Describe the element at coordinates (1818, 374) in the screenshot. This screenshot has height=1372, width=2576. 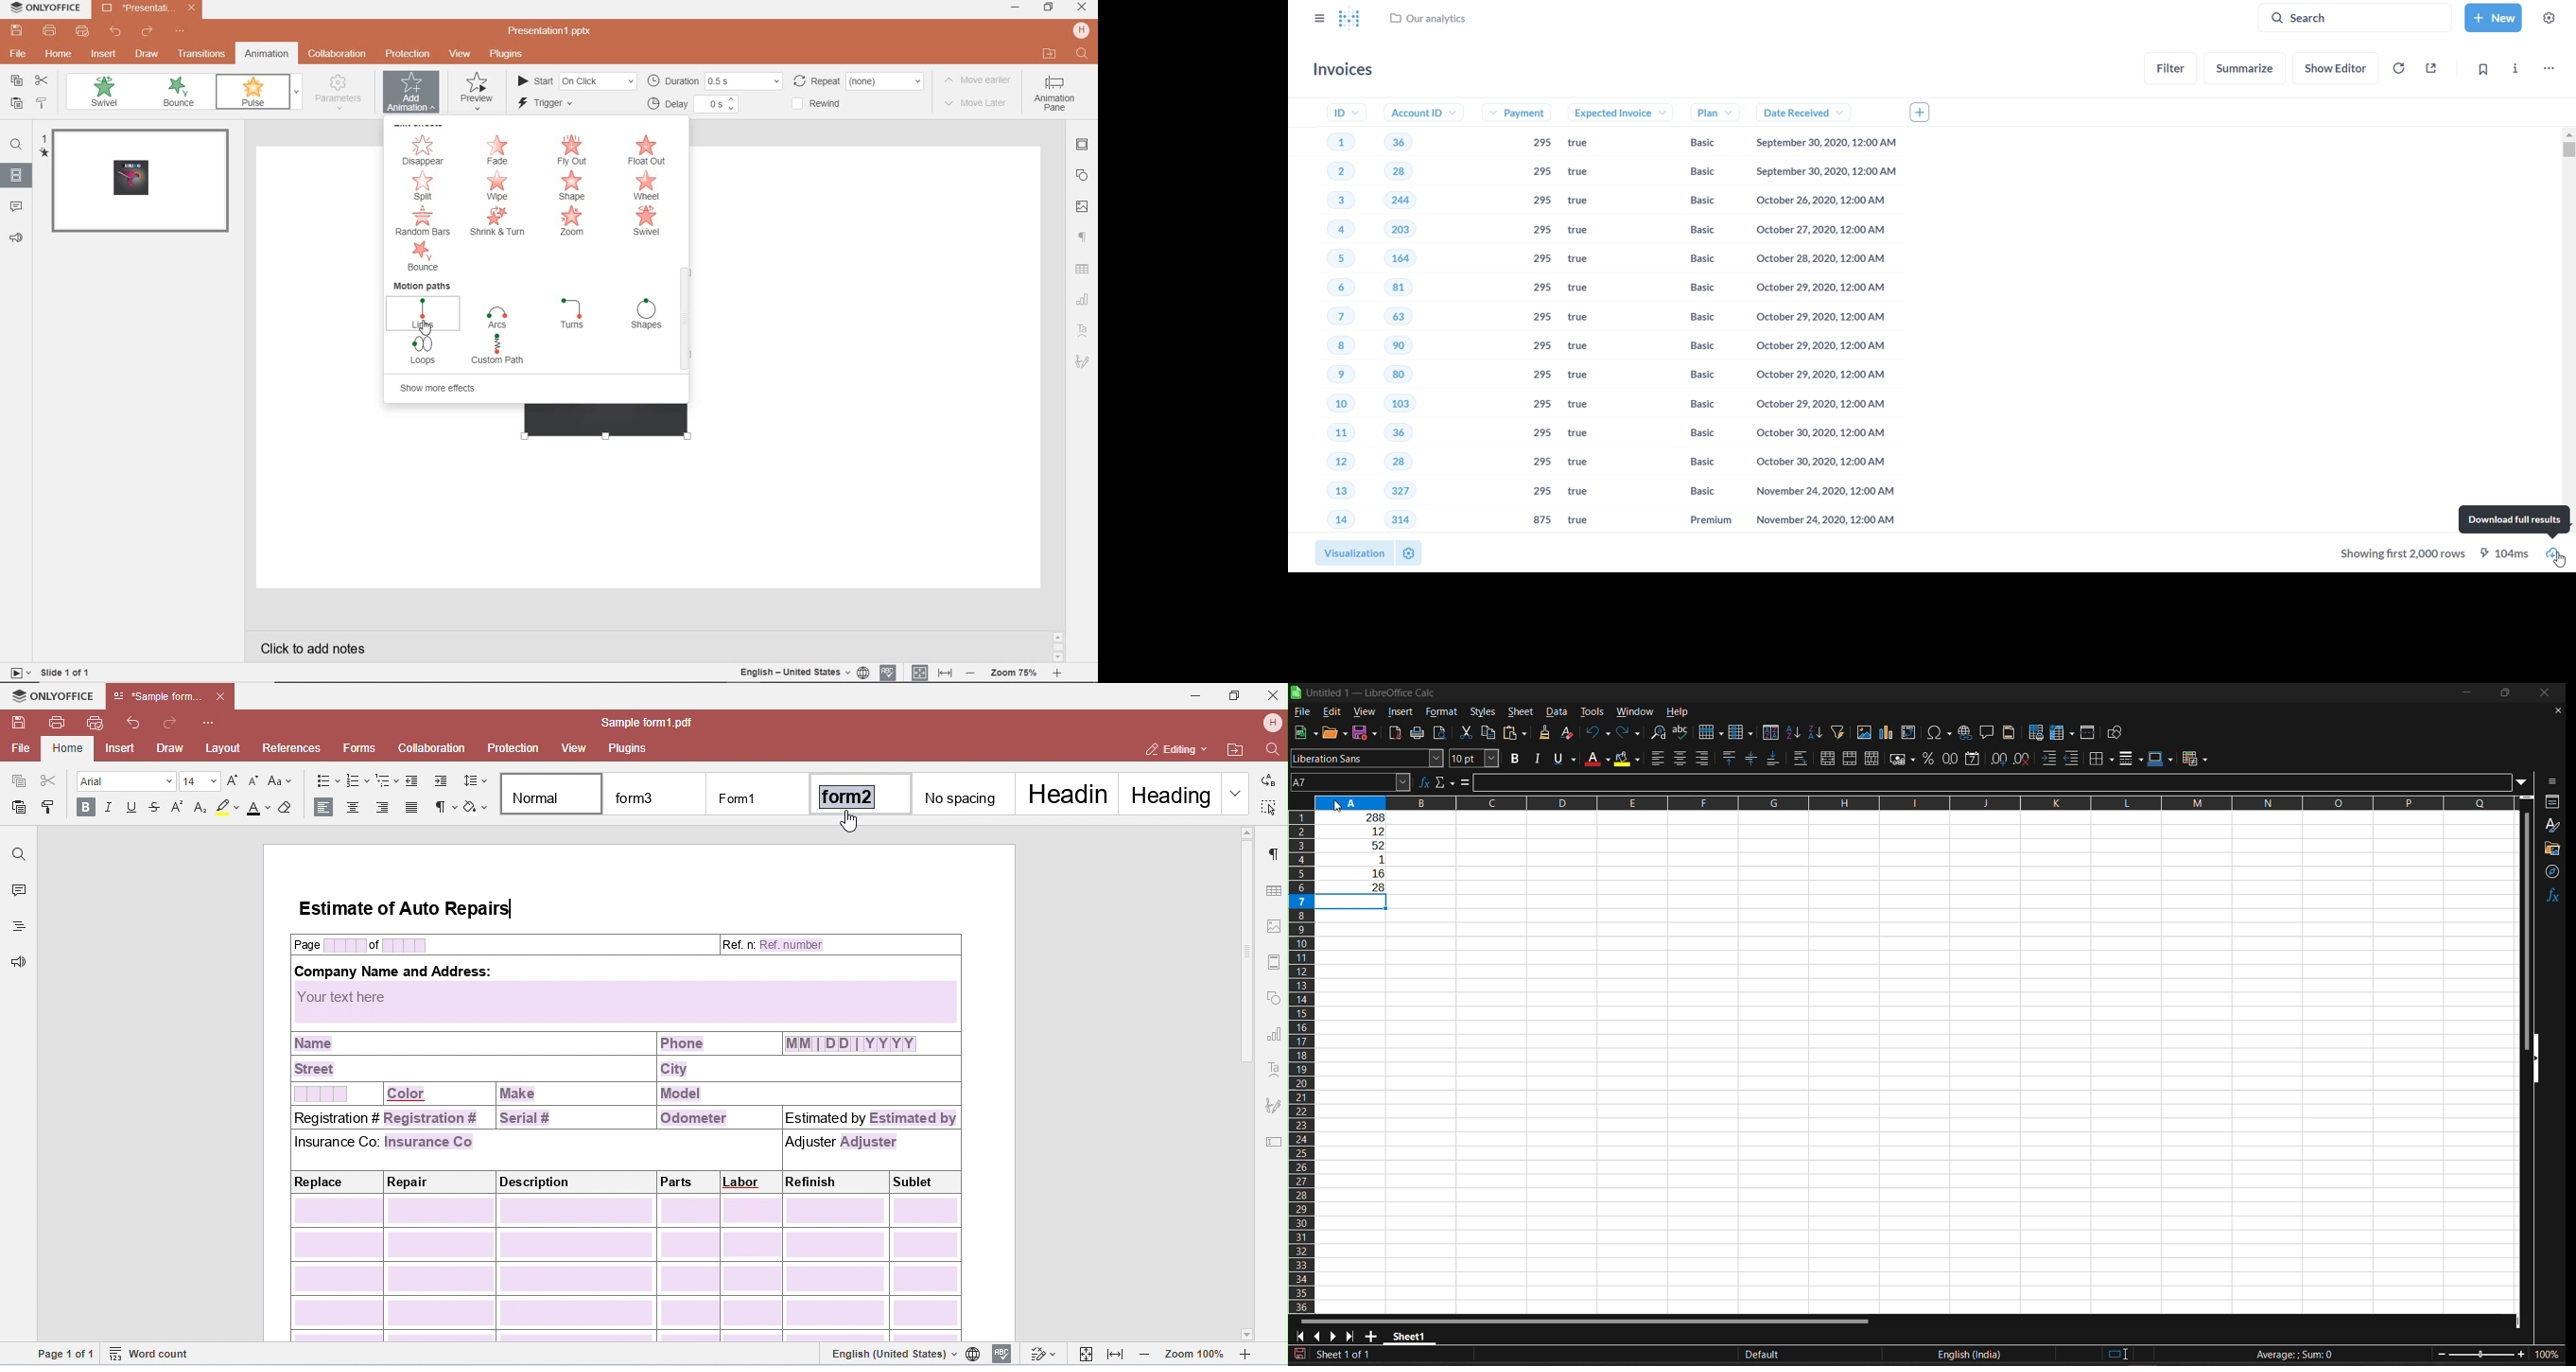
I see `October 29, 2020, 12:00 AM` at that location.